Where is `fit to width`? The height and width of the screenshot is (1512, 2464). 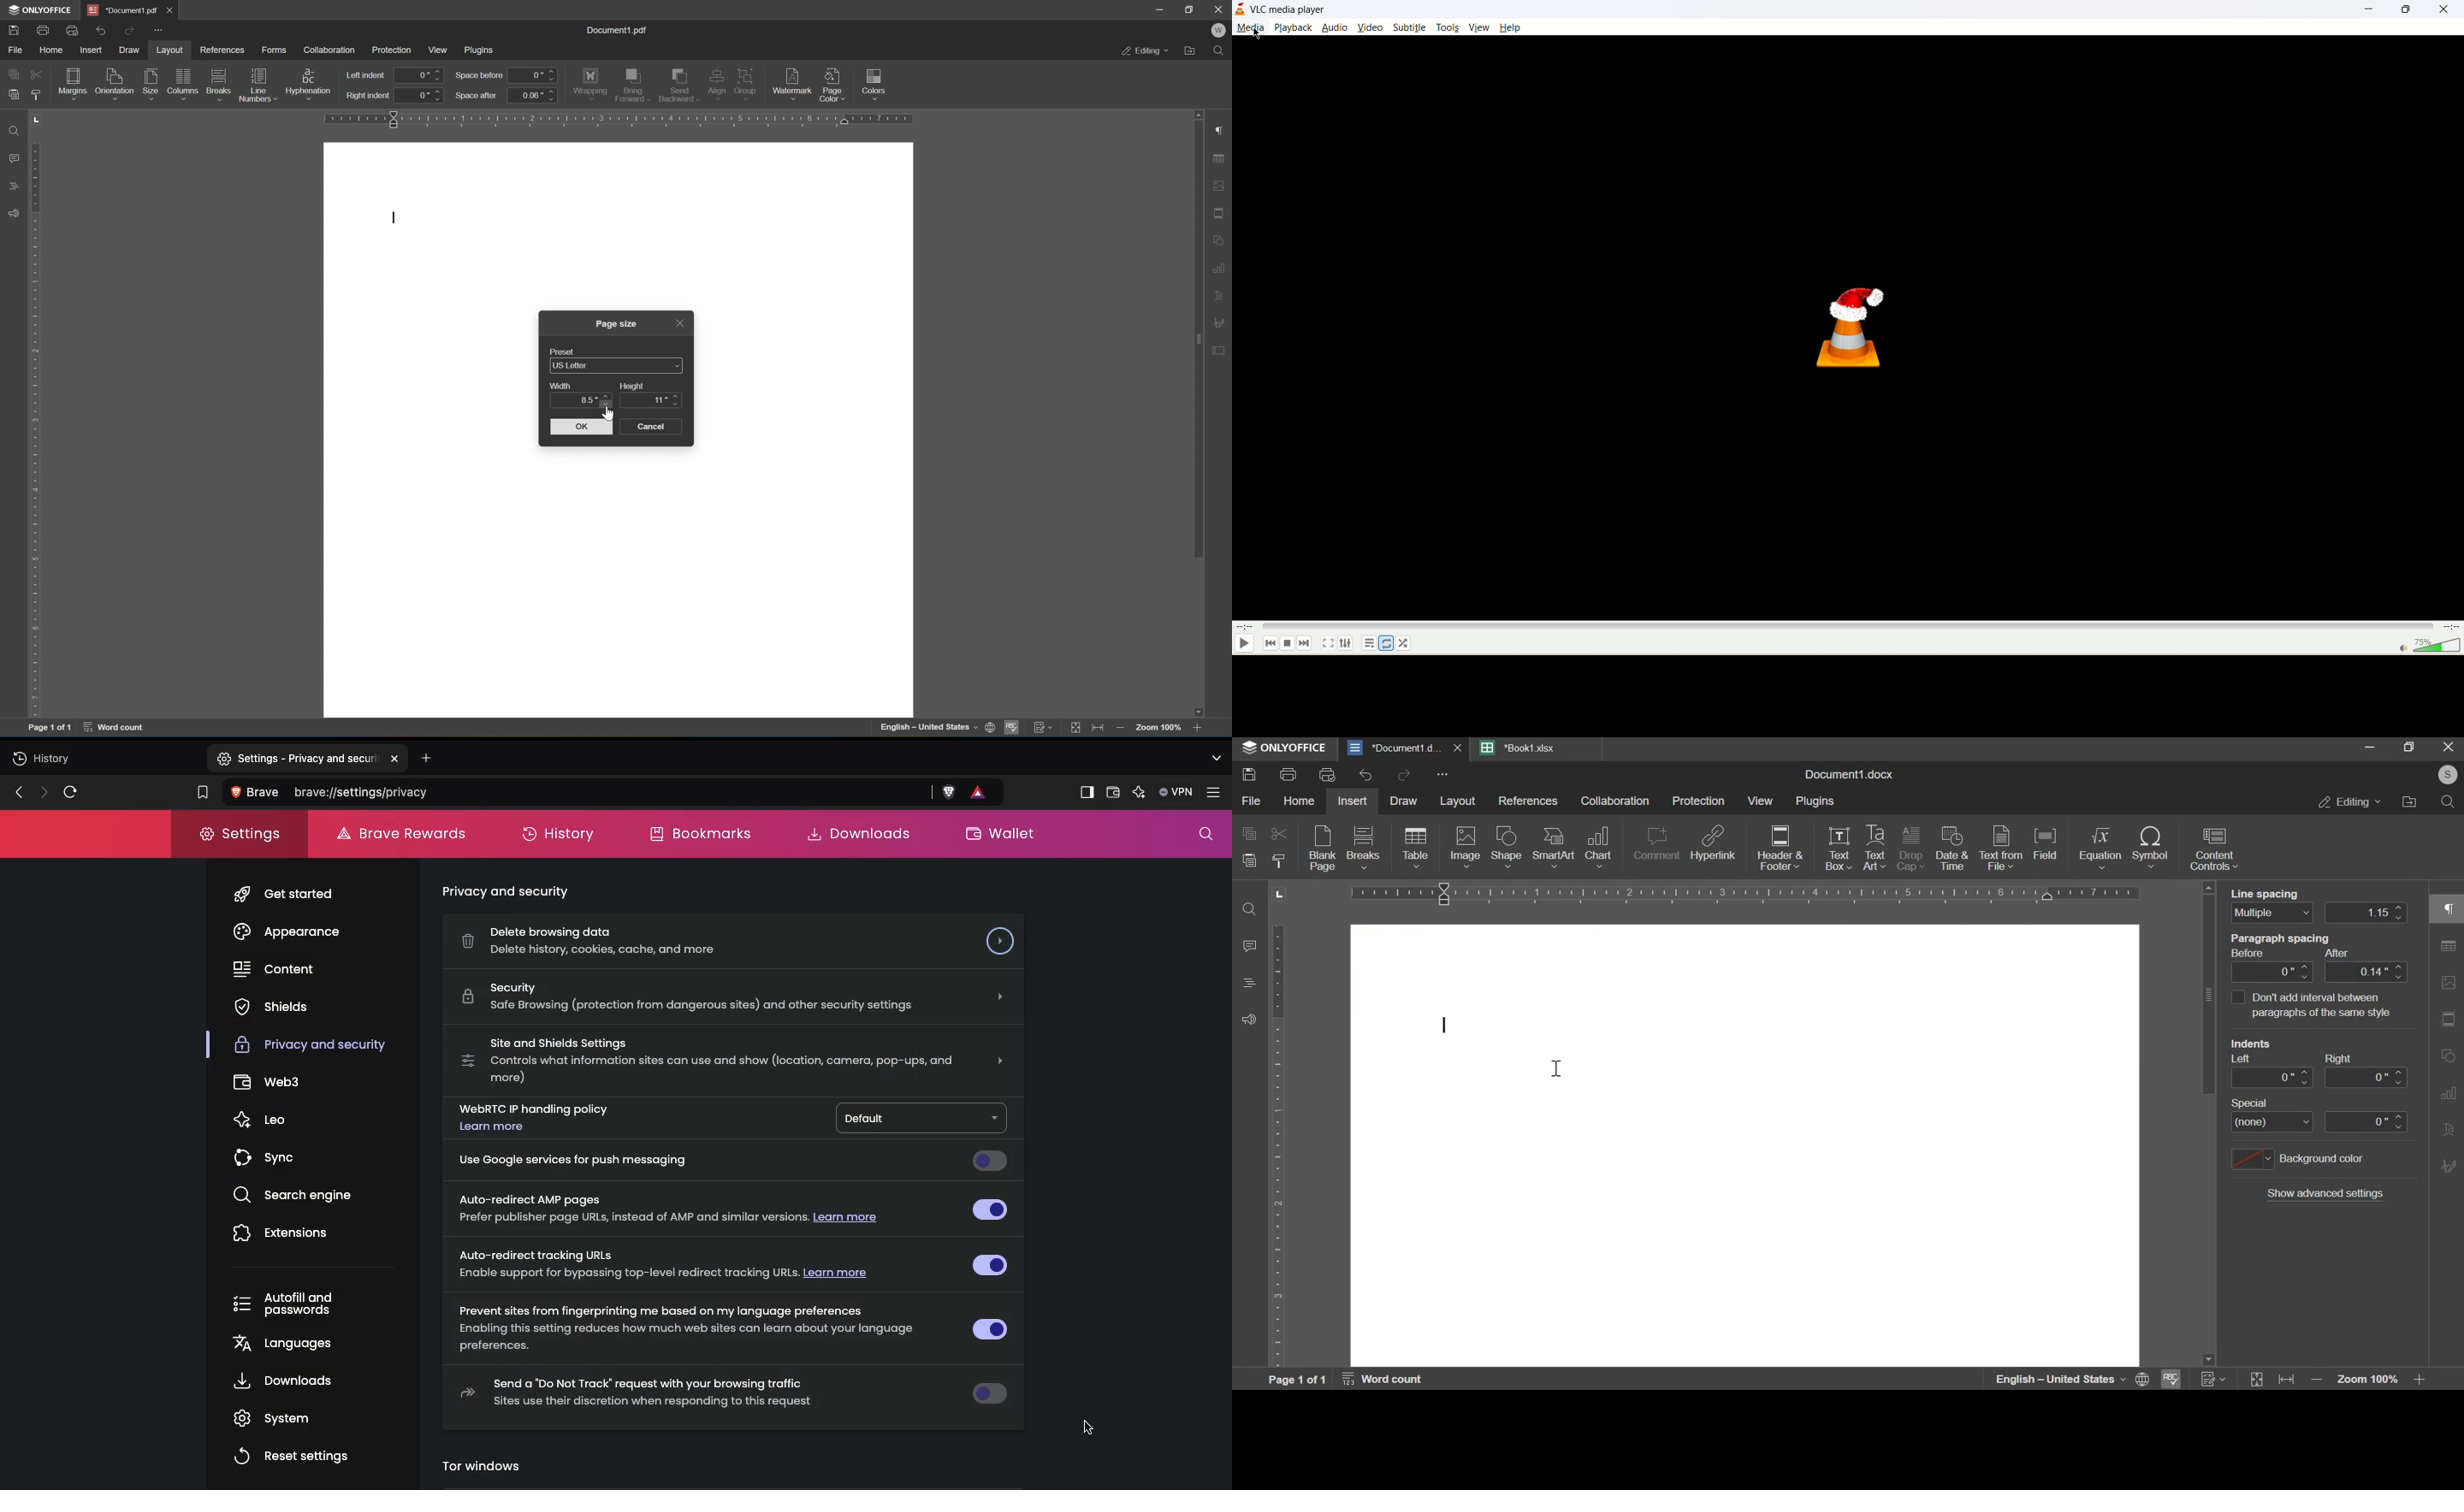 fit to width is located at coordinates (1101, 729).